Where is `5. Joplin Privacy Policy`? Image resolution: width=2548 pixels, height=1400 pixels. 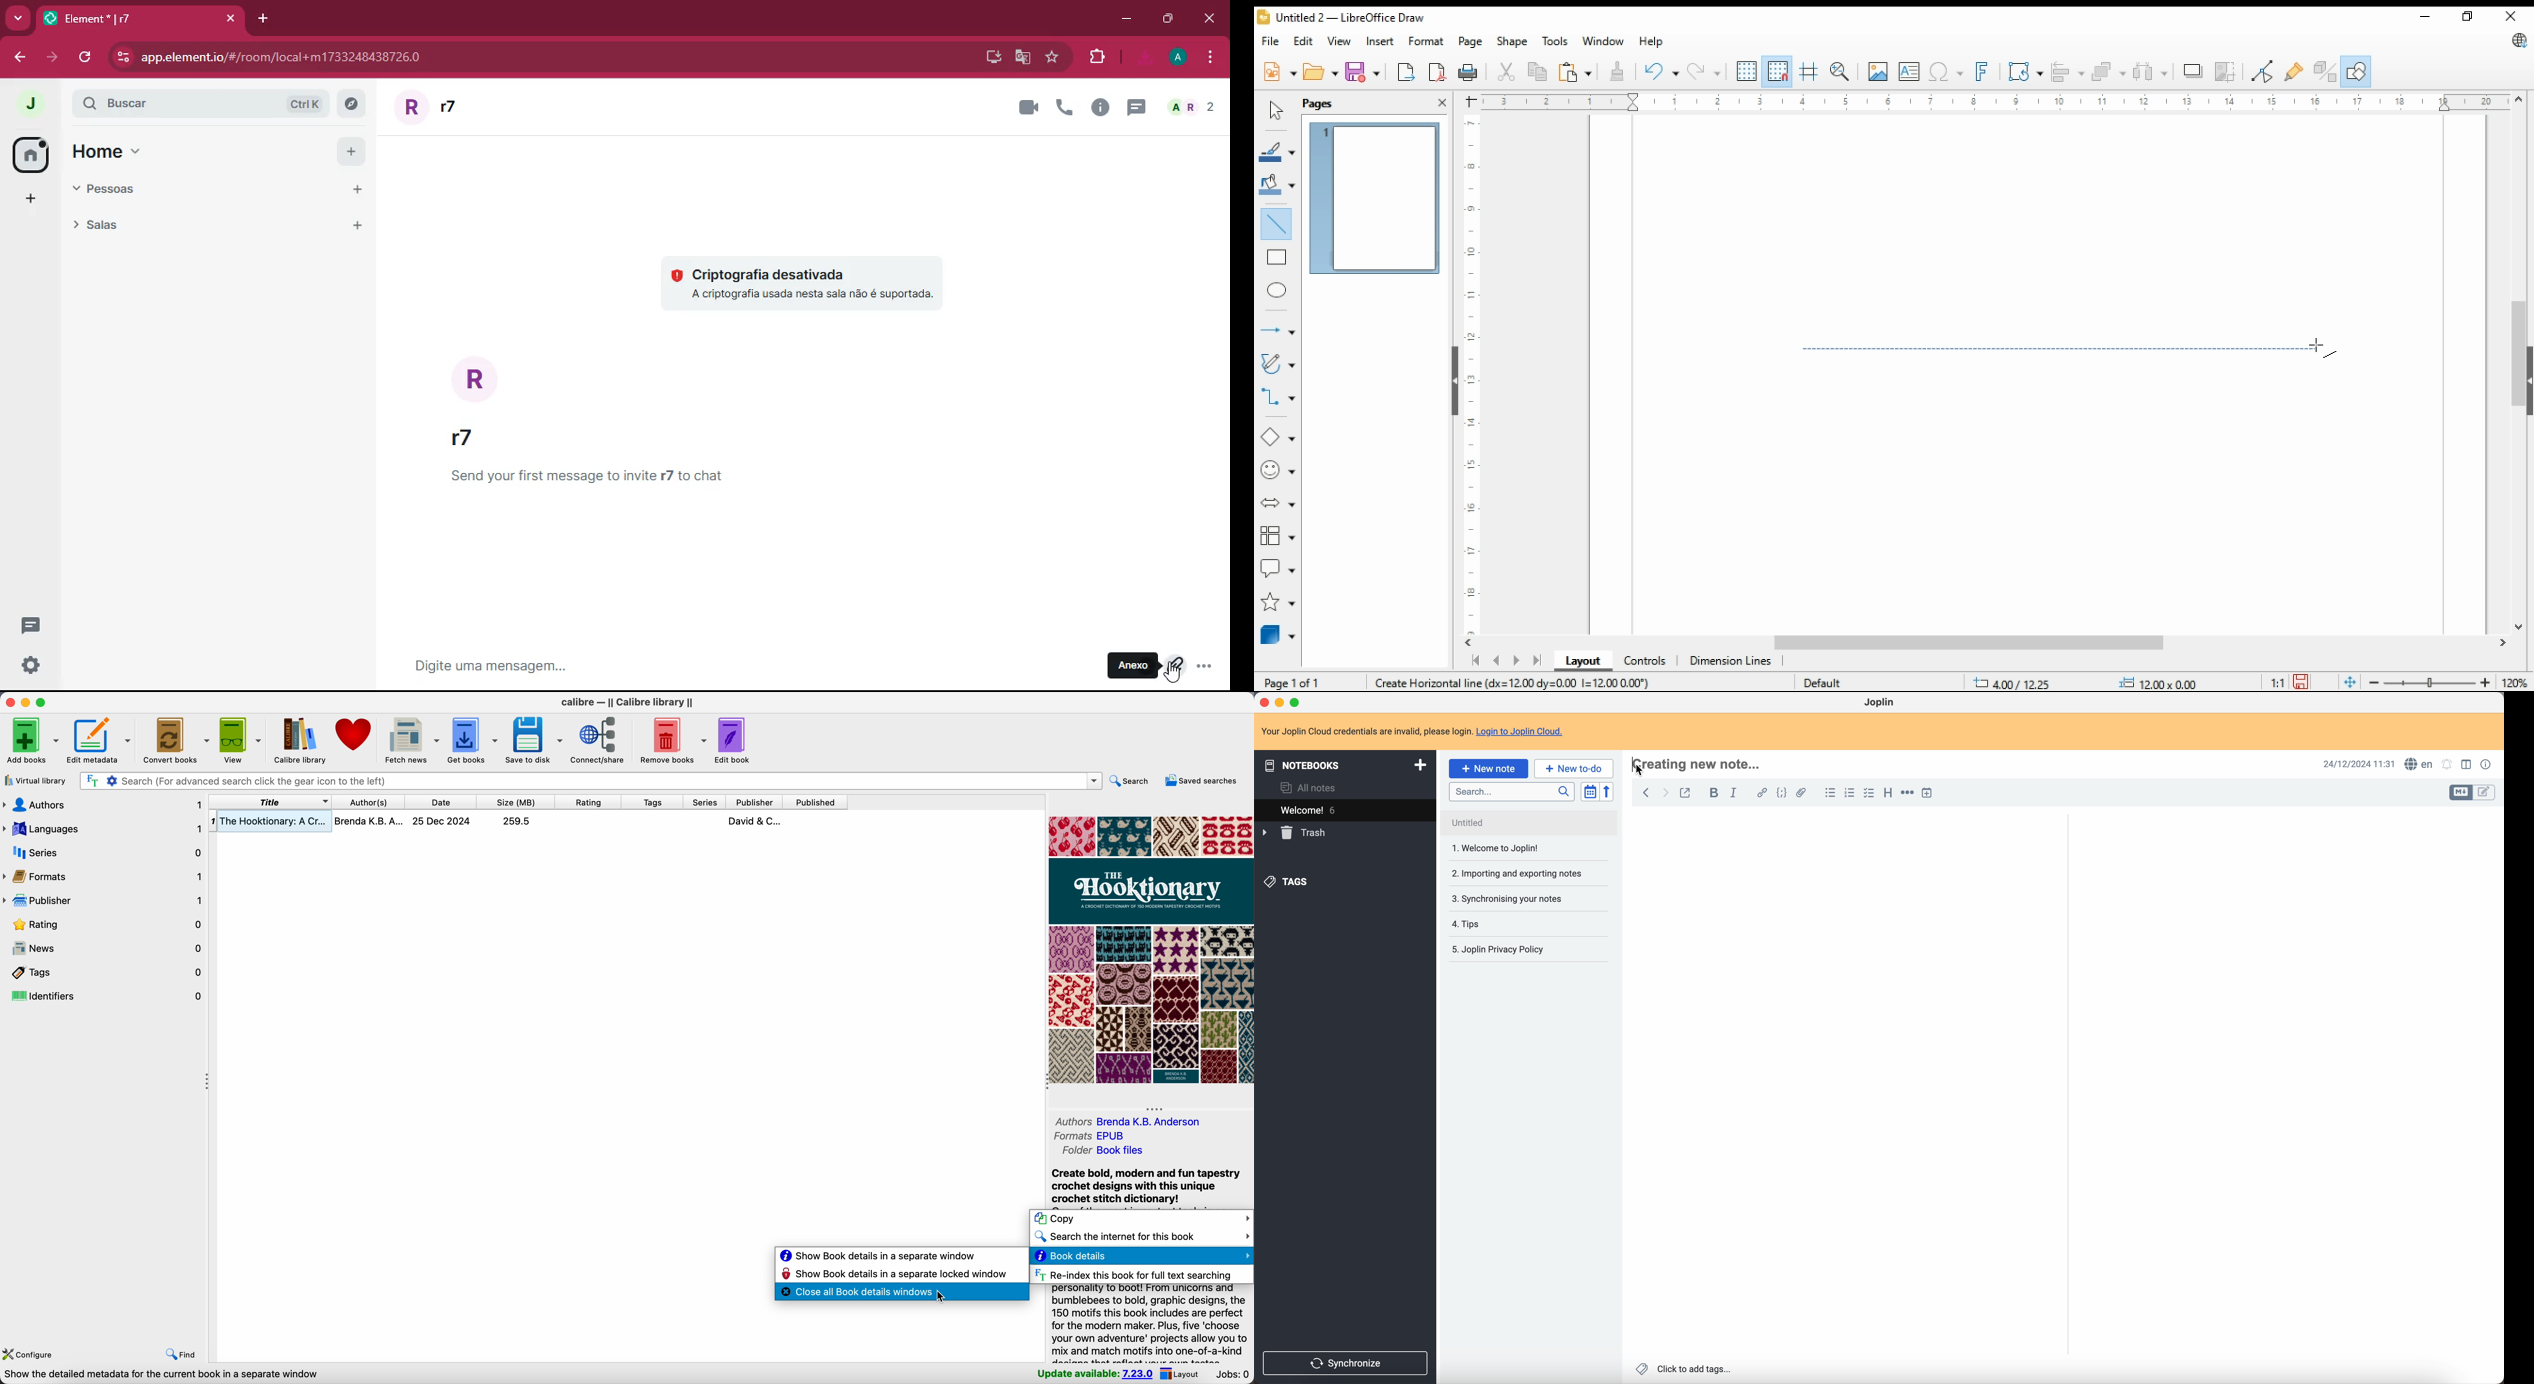 5. Joplin Privacy Policy is located at coordinates (1504, 950).